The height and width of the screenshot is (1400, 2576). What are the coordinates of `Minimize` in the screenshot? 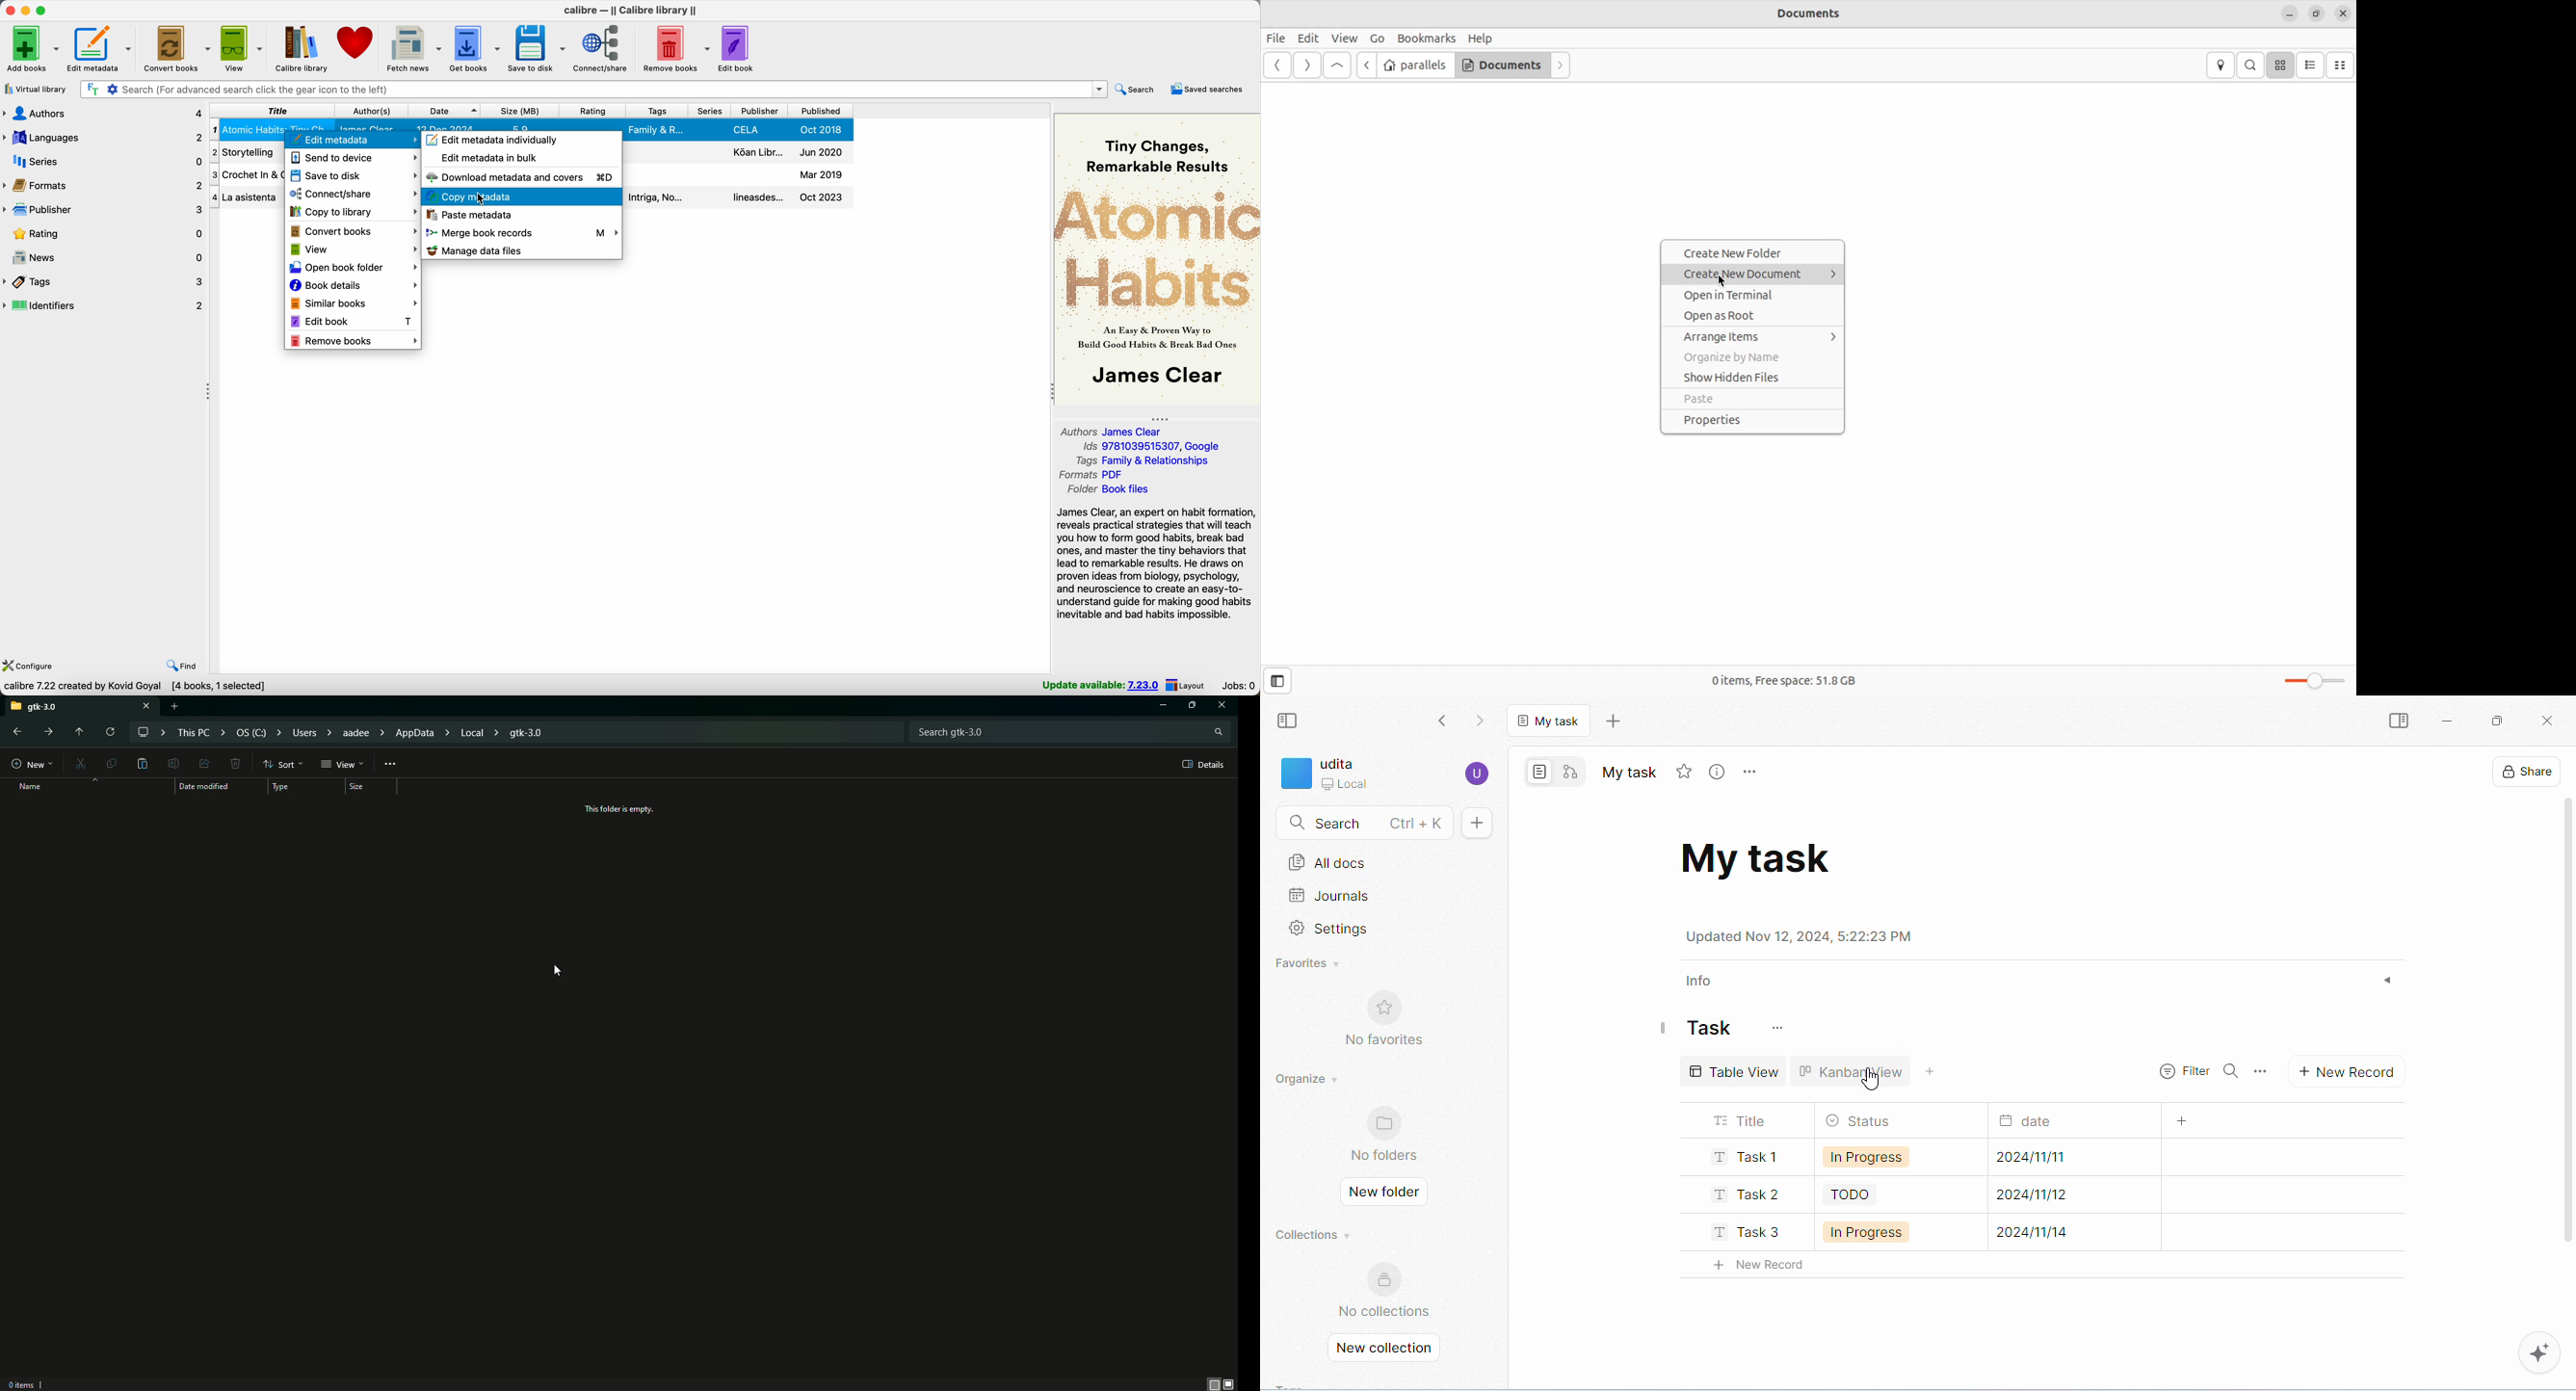 It's located at (1157, 706).